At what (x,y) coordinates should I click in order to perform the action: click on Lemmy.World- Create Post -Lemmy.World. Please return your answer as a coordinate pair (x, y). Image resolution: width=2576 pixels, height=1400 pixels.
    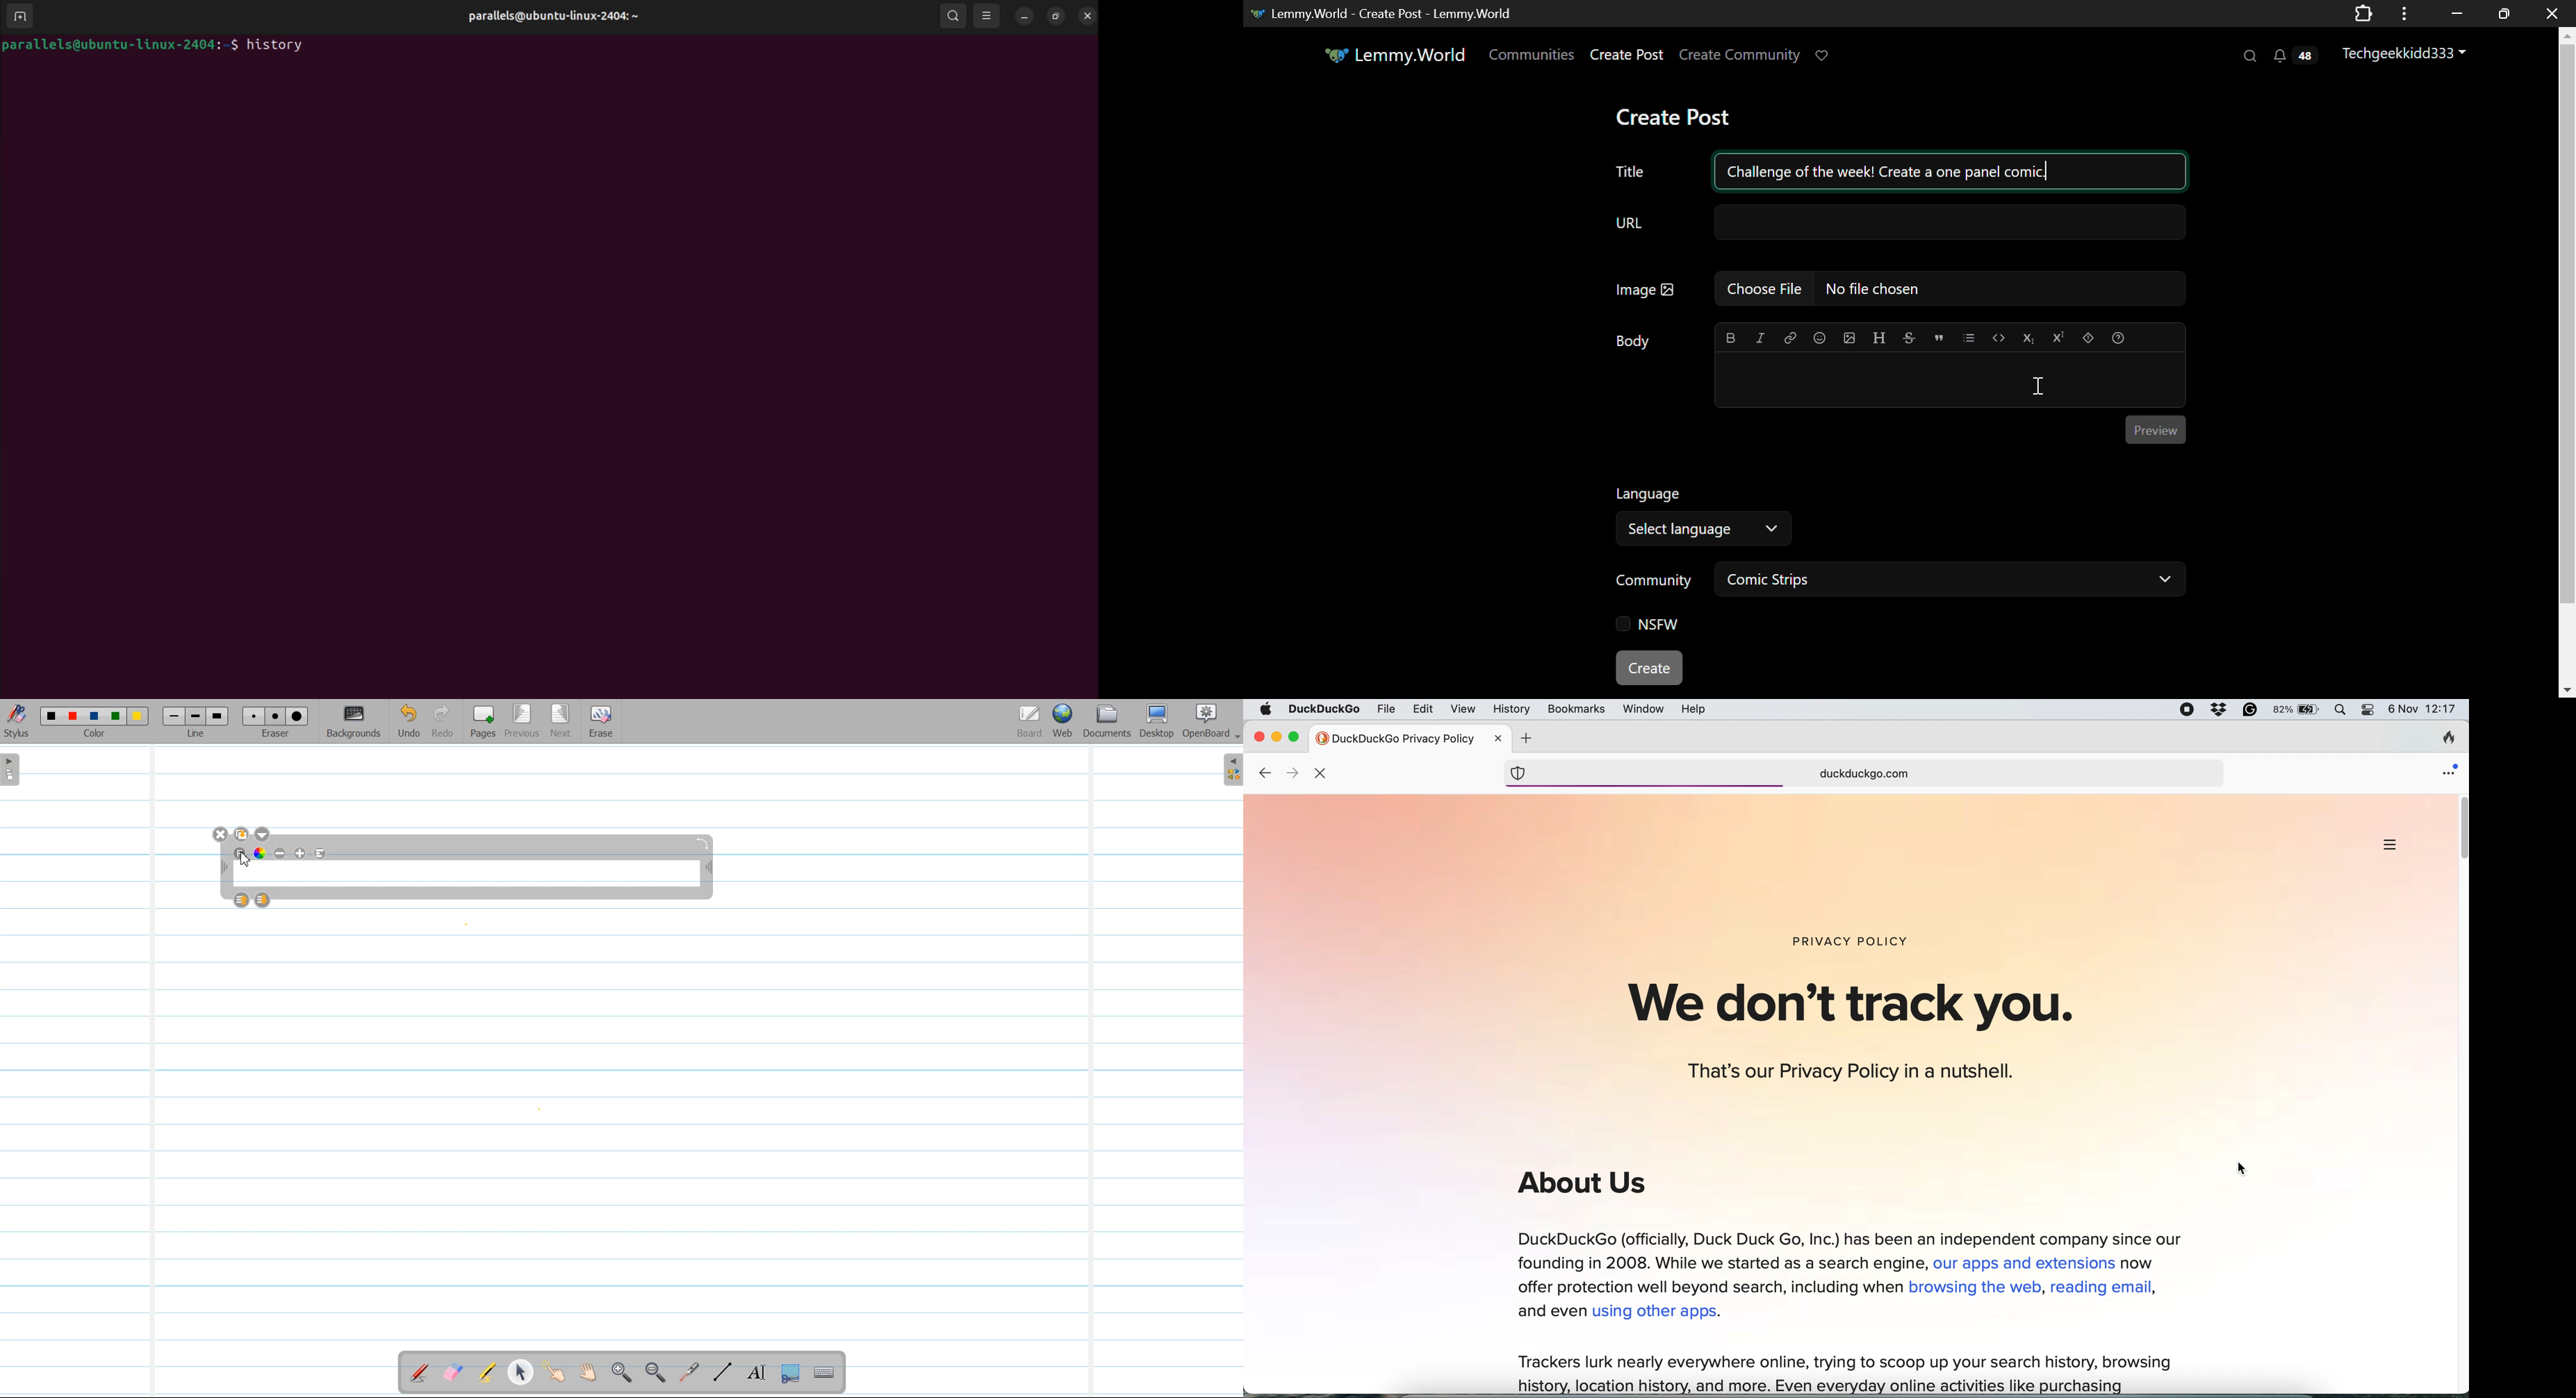
    Looking at the image, I should click on (1386, 12).